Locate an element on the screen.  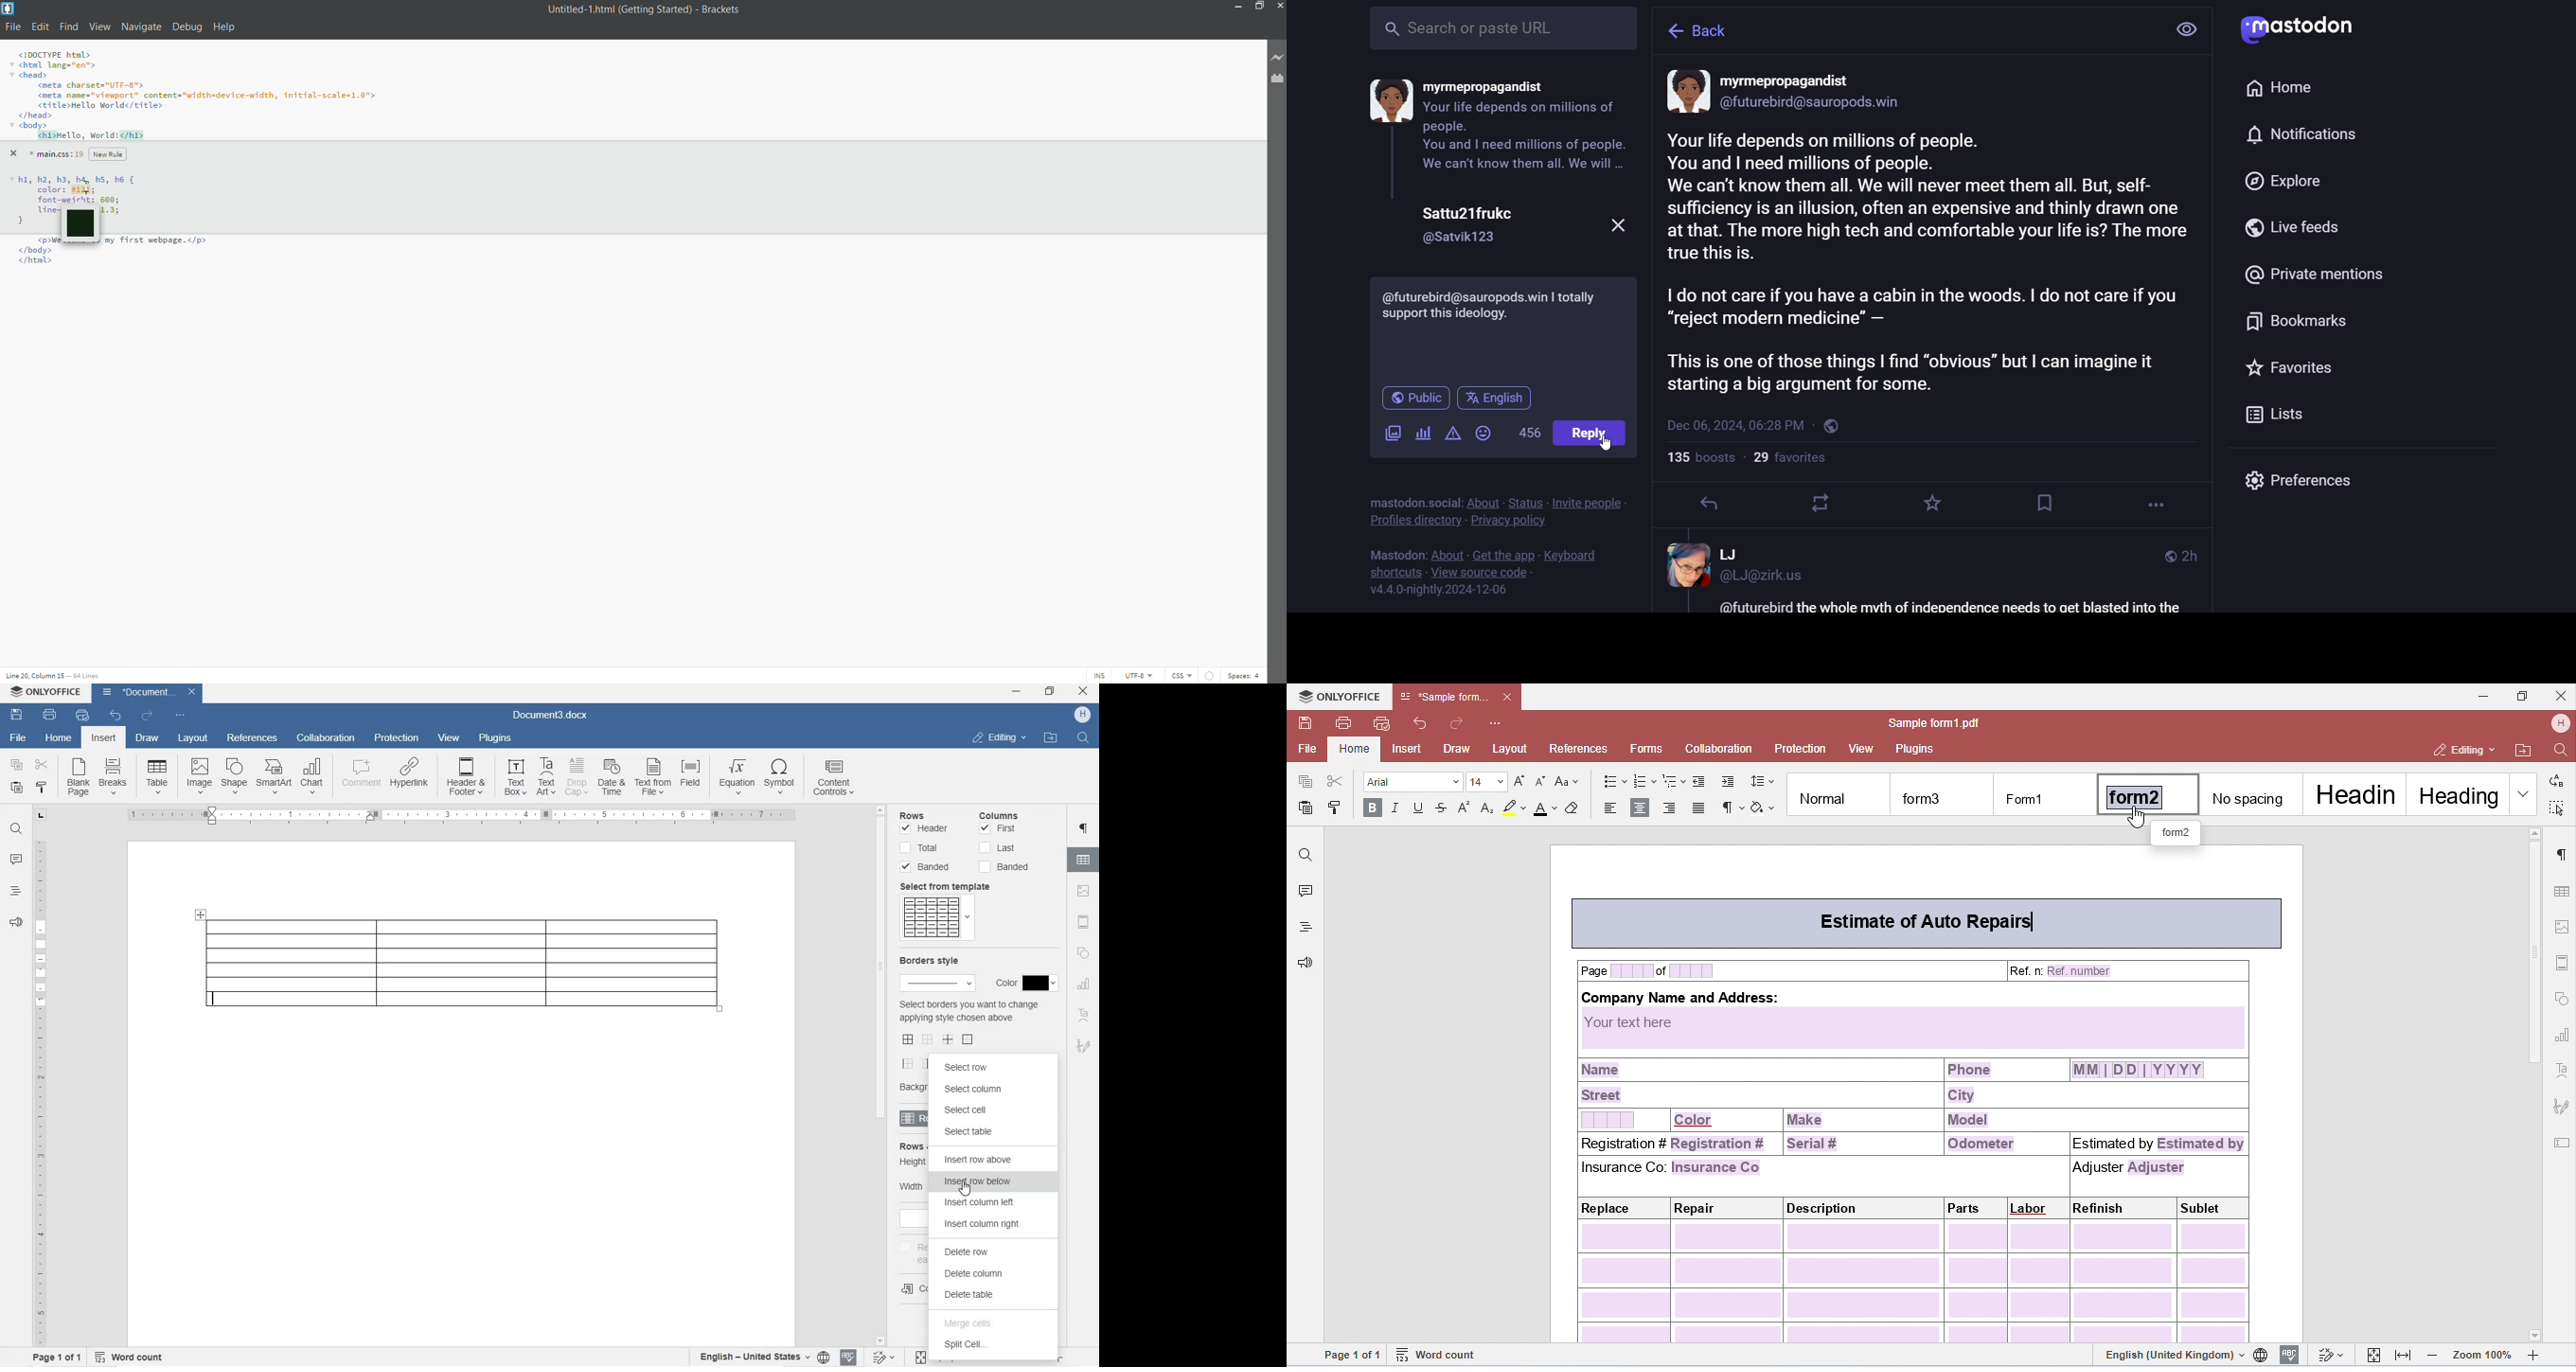
PARAGRAPH SETTINGS is located at coordinates (1085, 829).